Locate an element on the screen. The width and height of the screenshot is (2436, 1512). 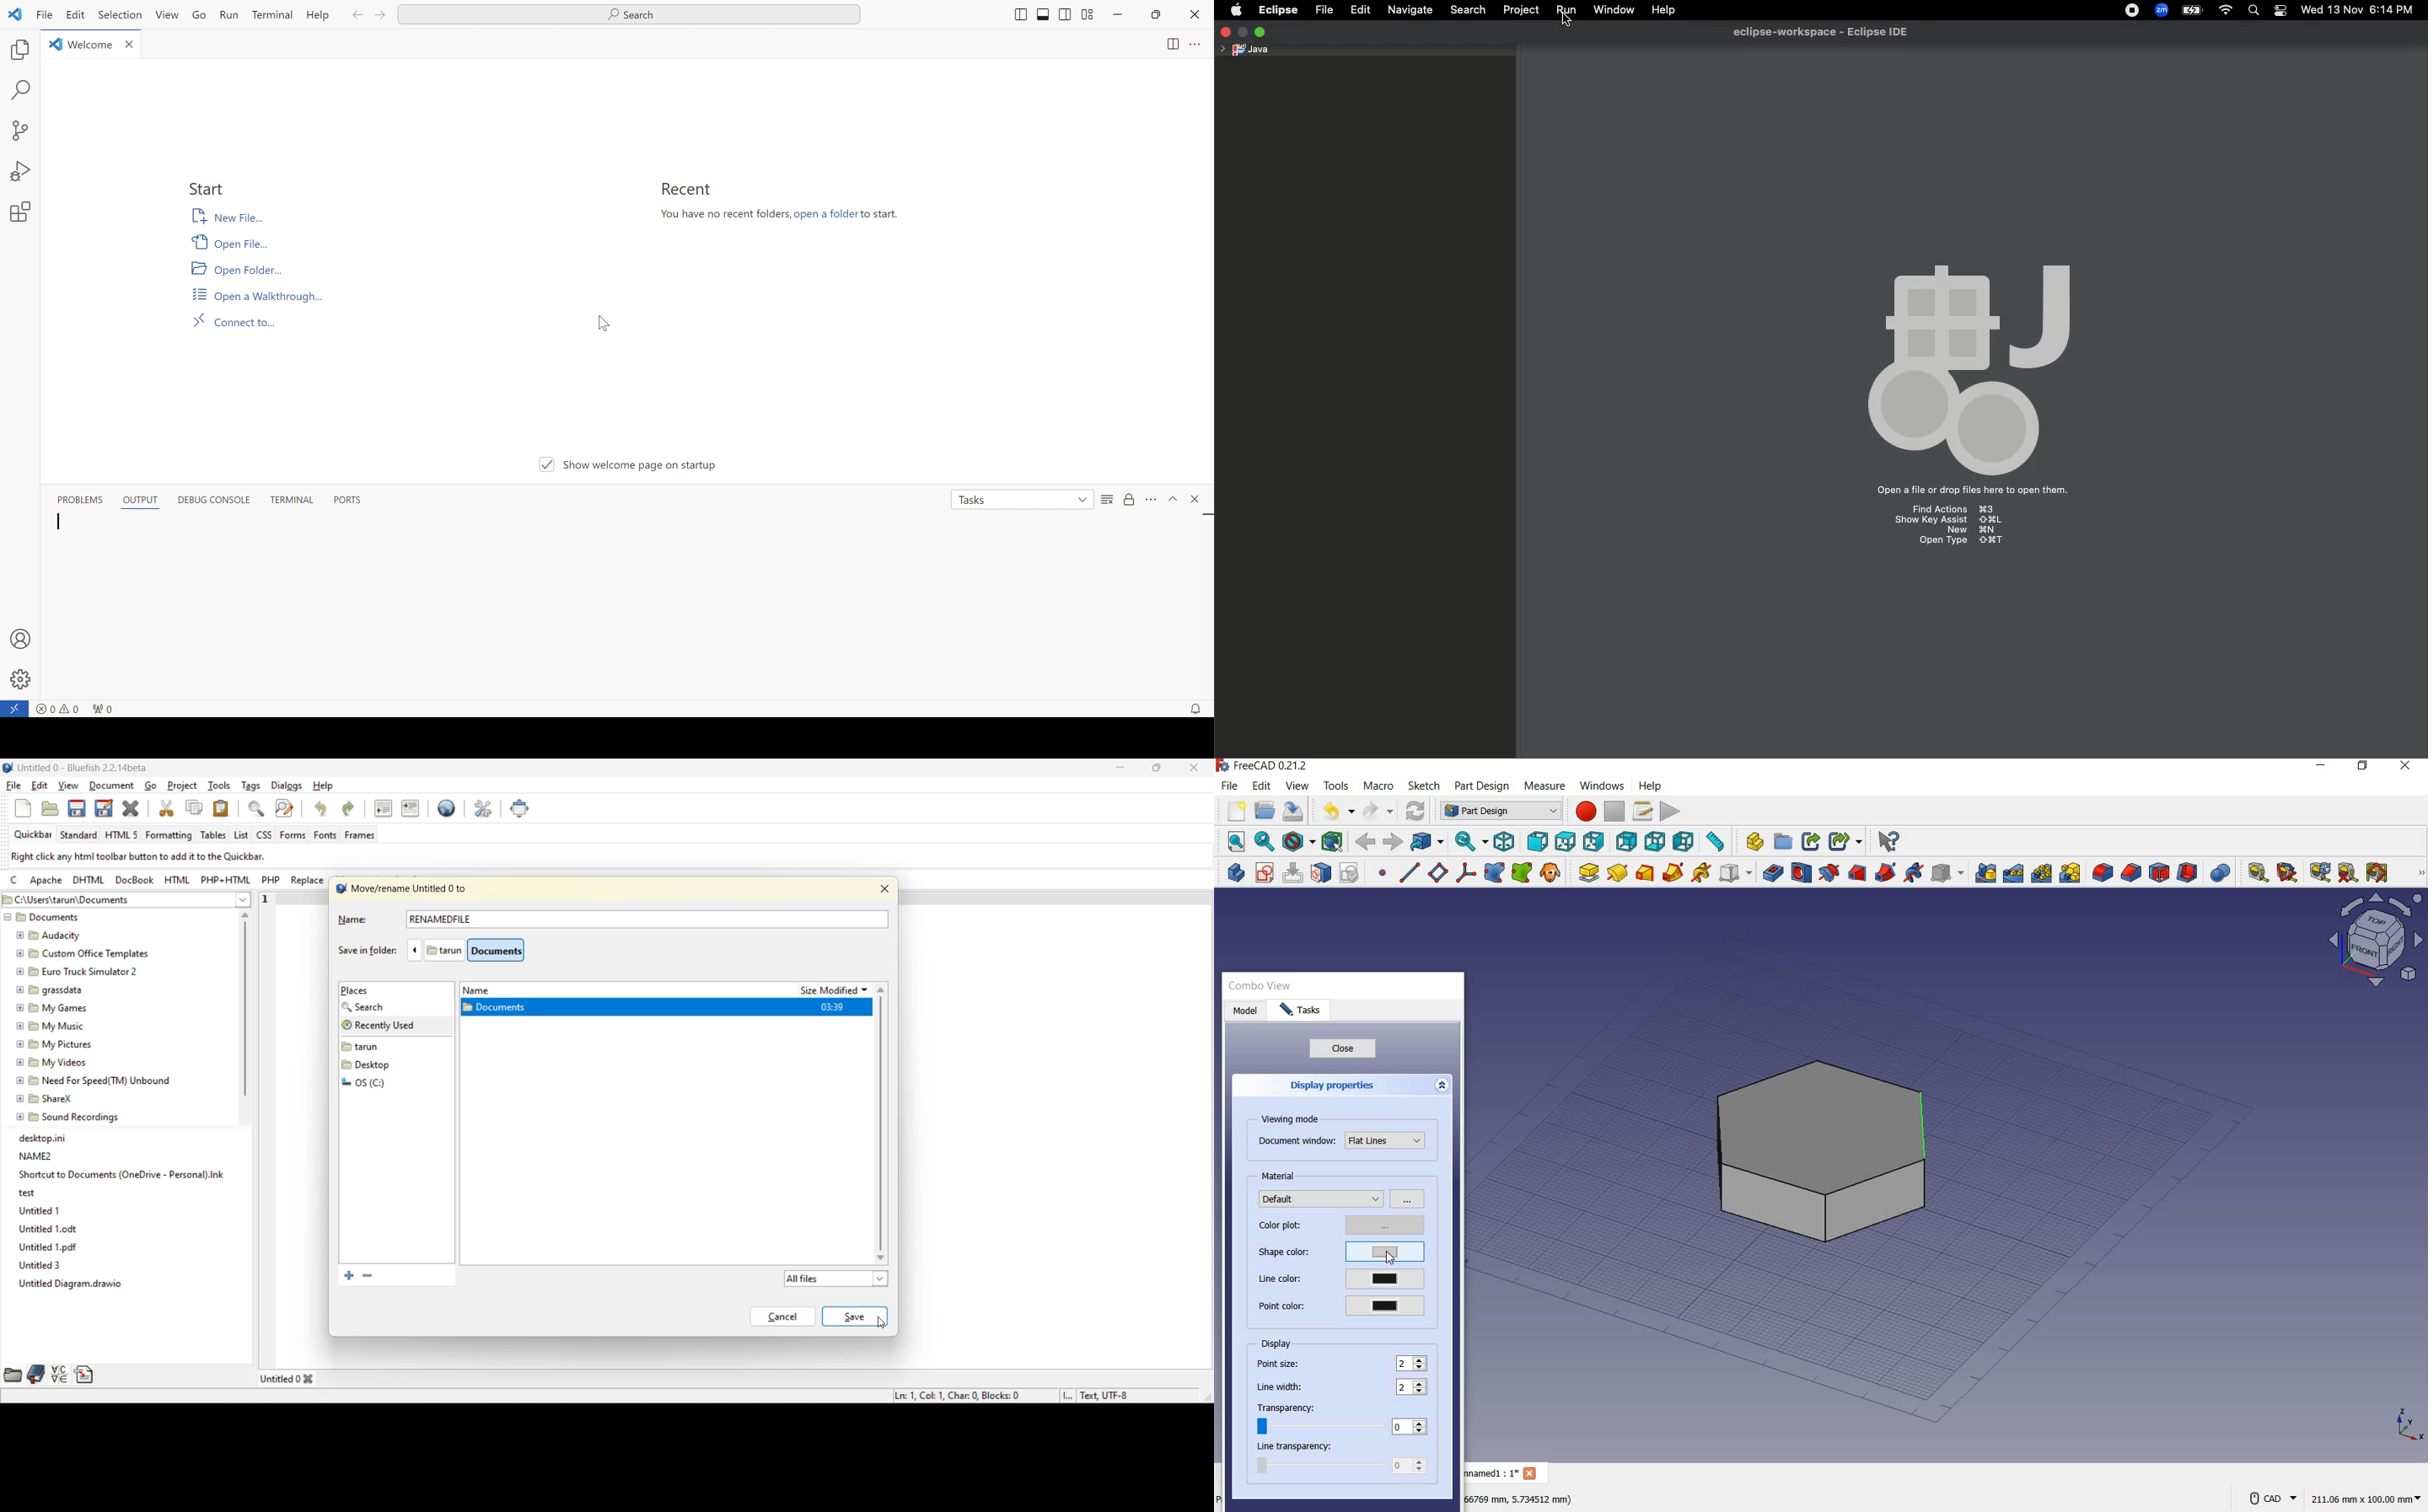
menu is located at coordinates (1200, 48).